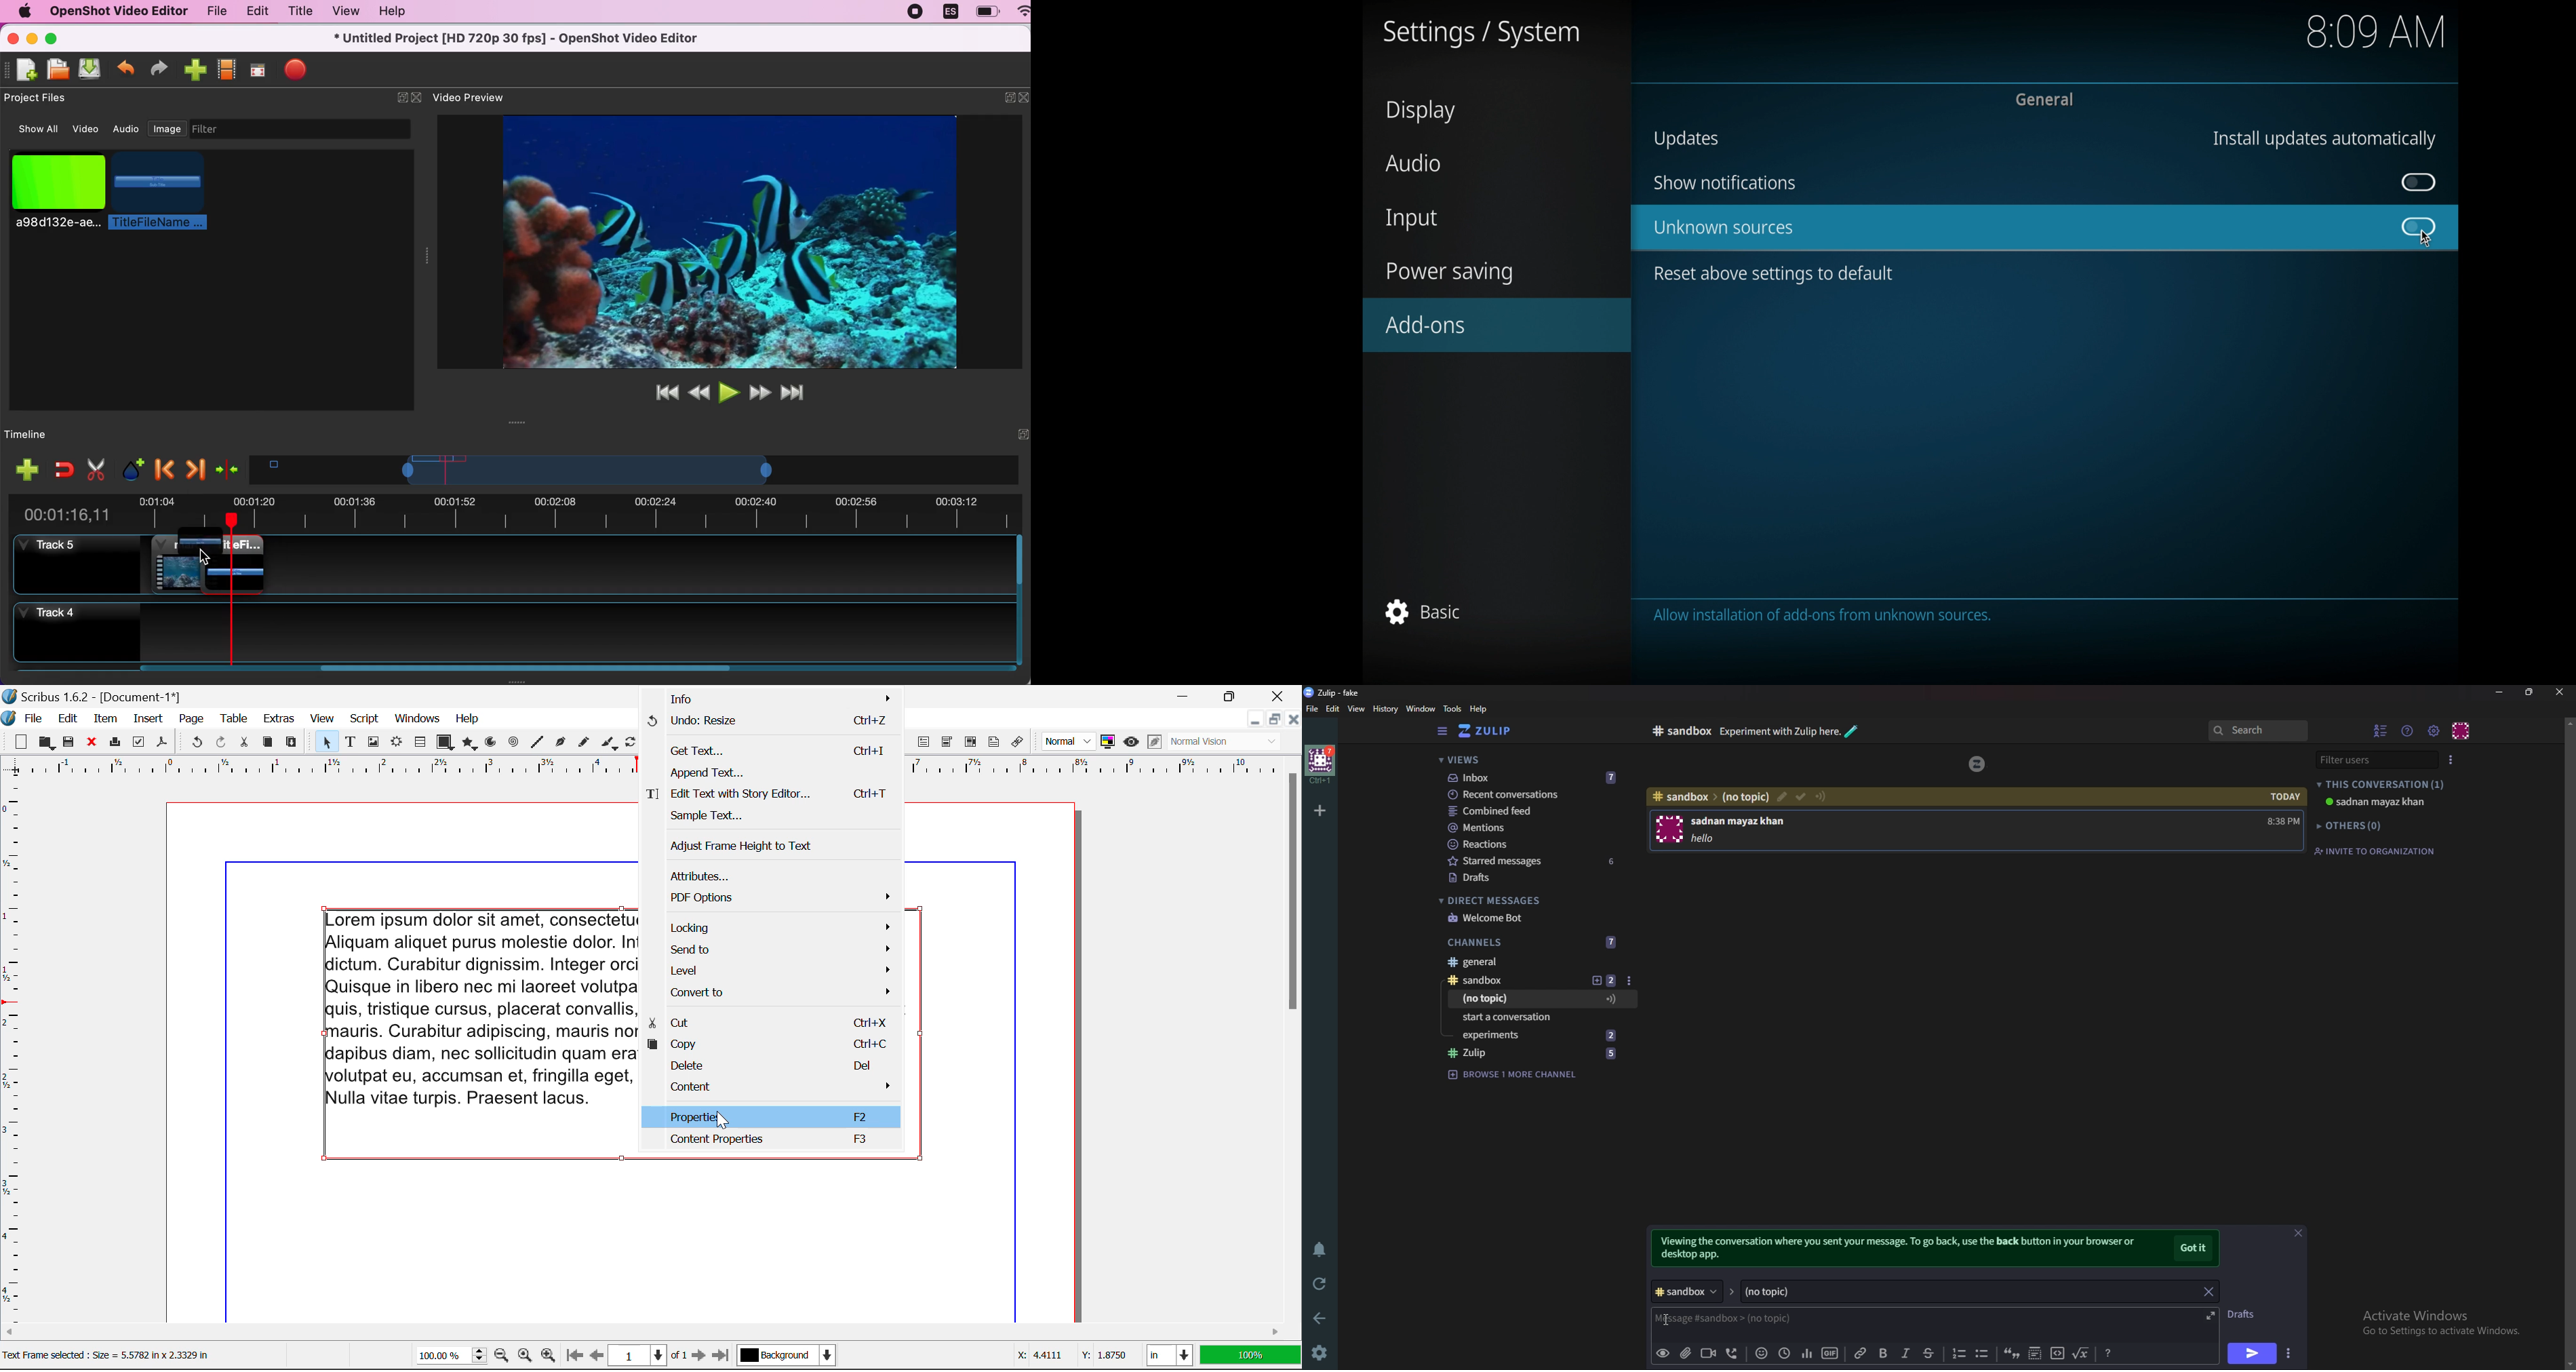 This screenshot has width=2576, height=1372. What do you see at coordinates (664, 392) in the screenshot?
I see `jump to start` at bounding box center [664, 392].